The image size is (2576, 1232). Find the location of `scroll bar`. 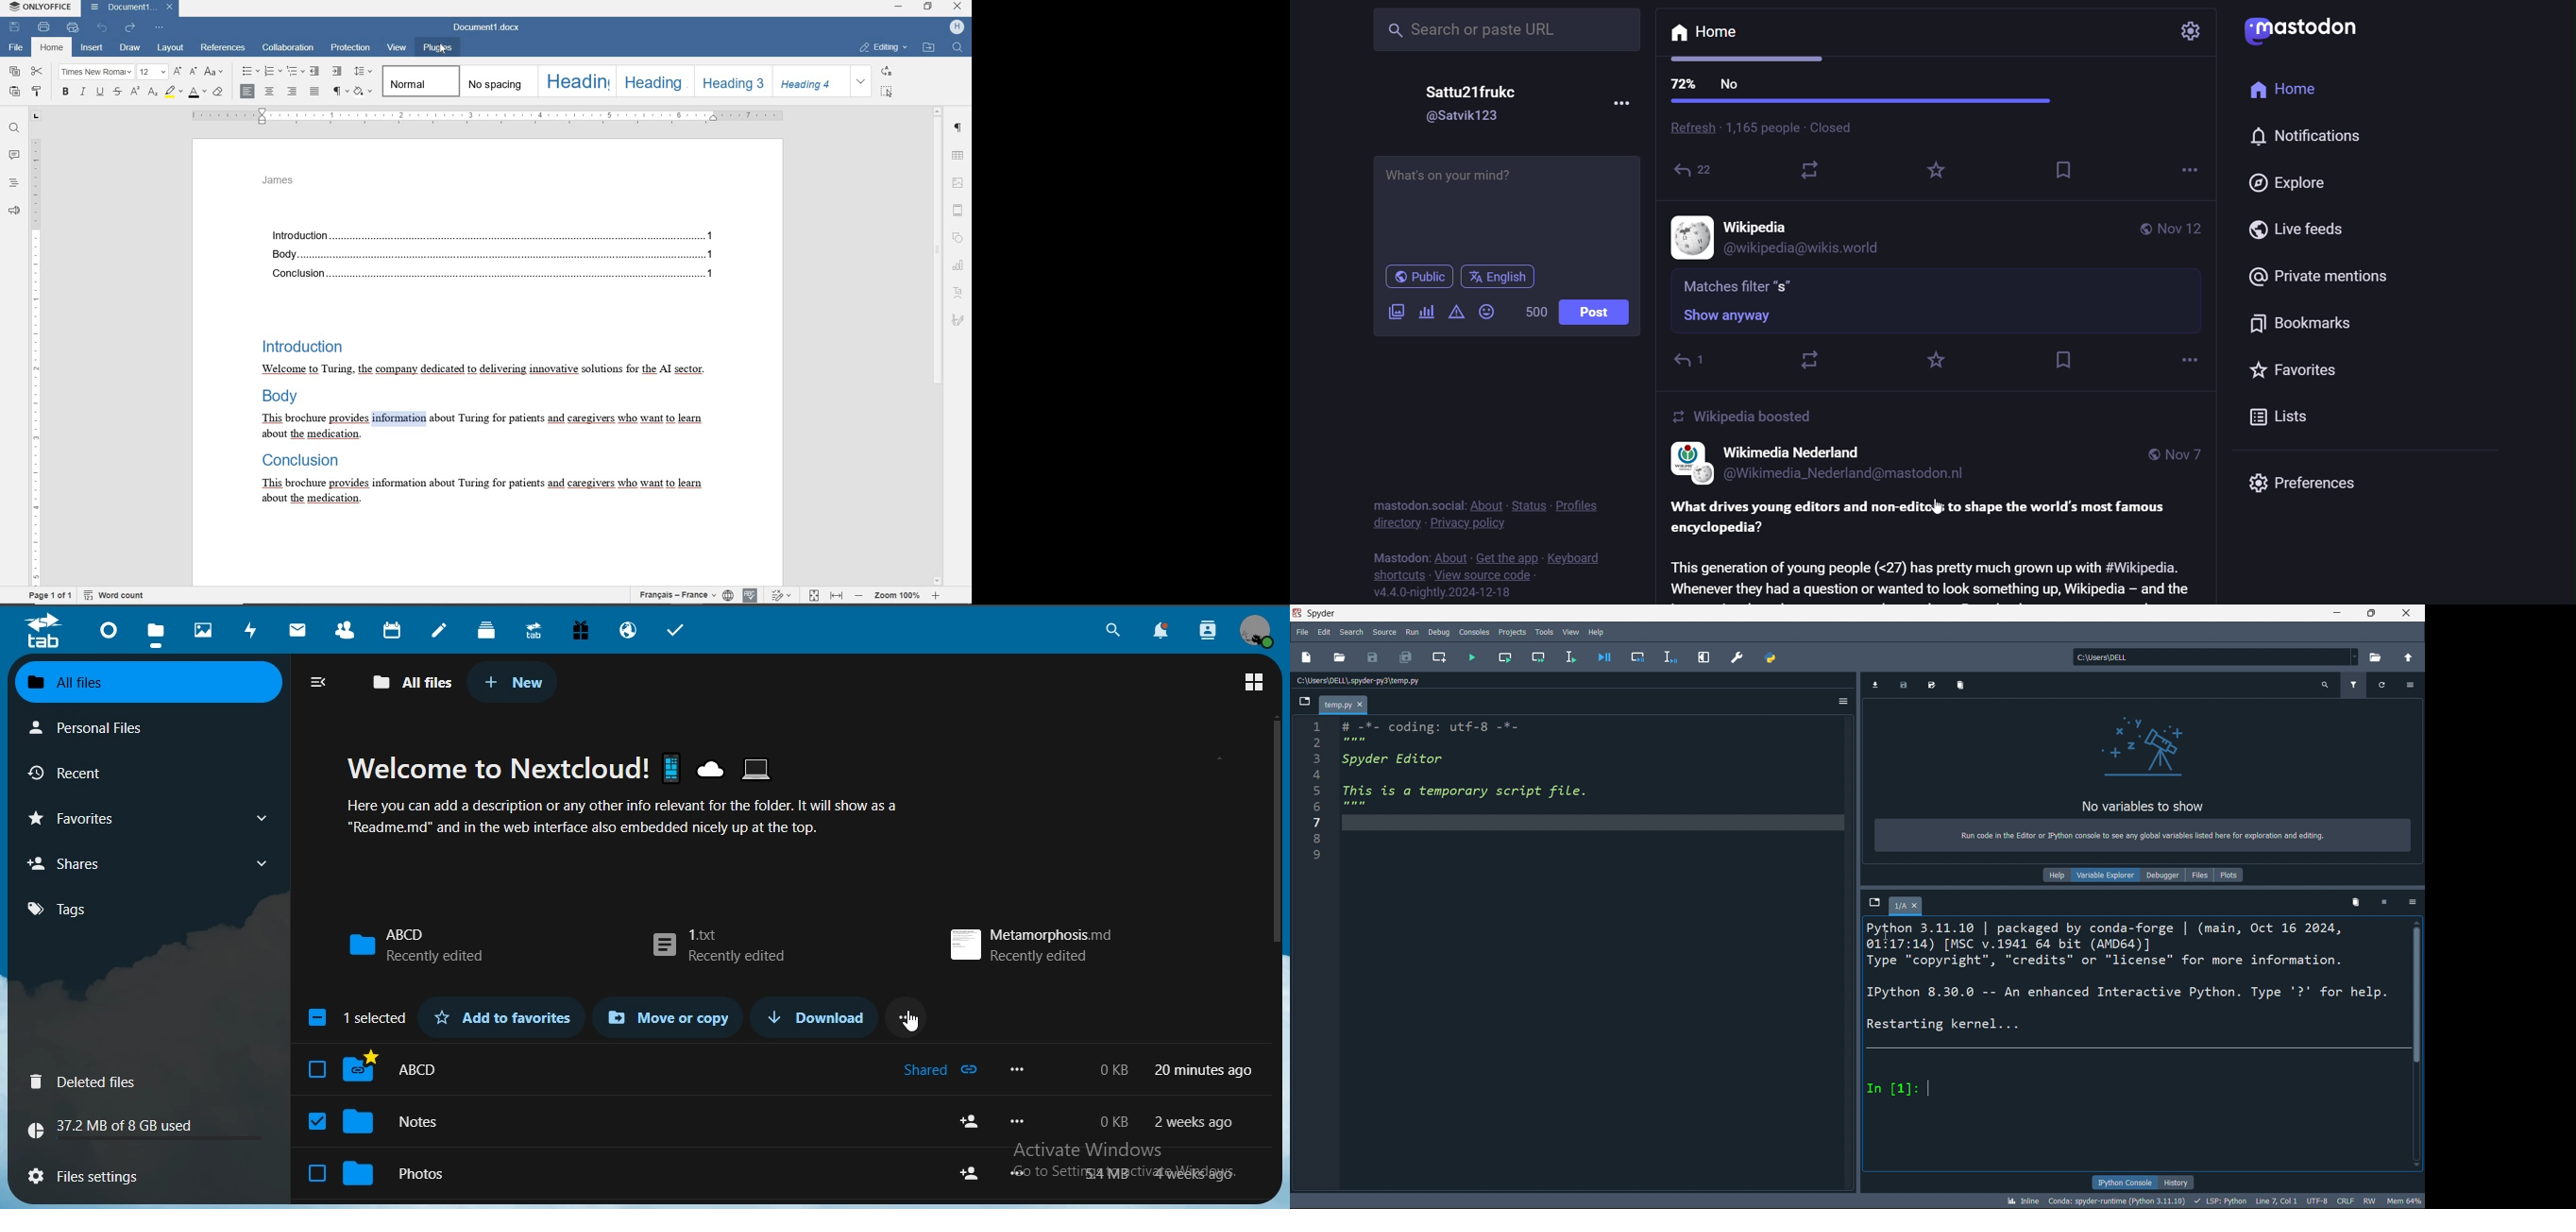

scroll bar is located at coordinates (2418, 1047).